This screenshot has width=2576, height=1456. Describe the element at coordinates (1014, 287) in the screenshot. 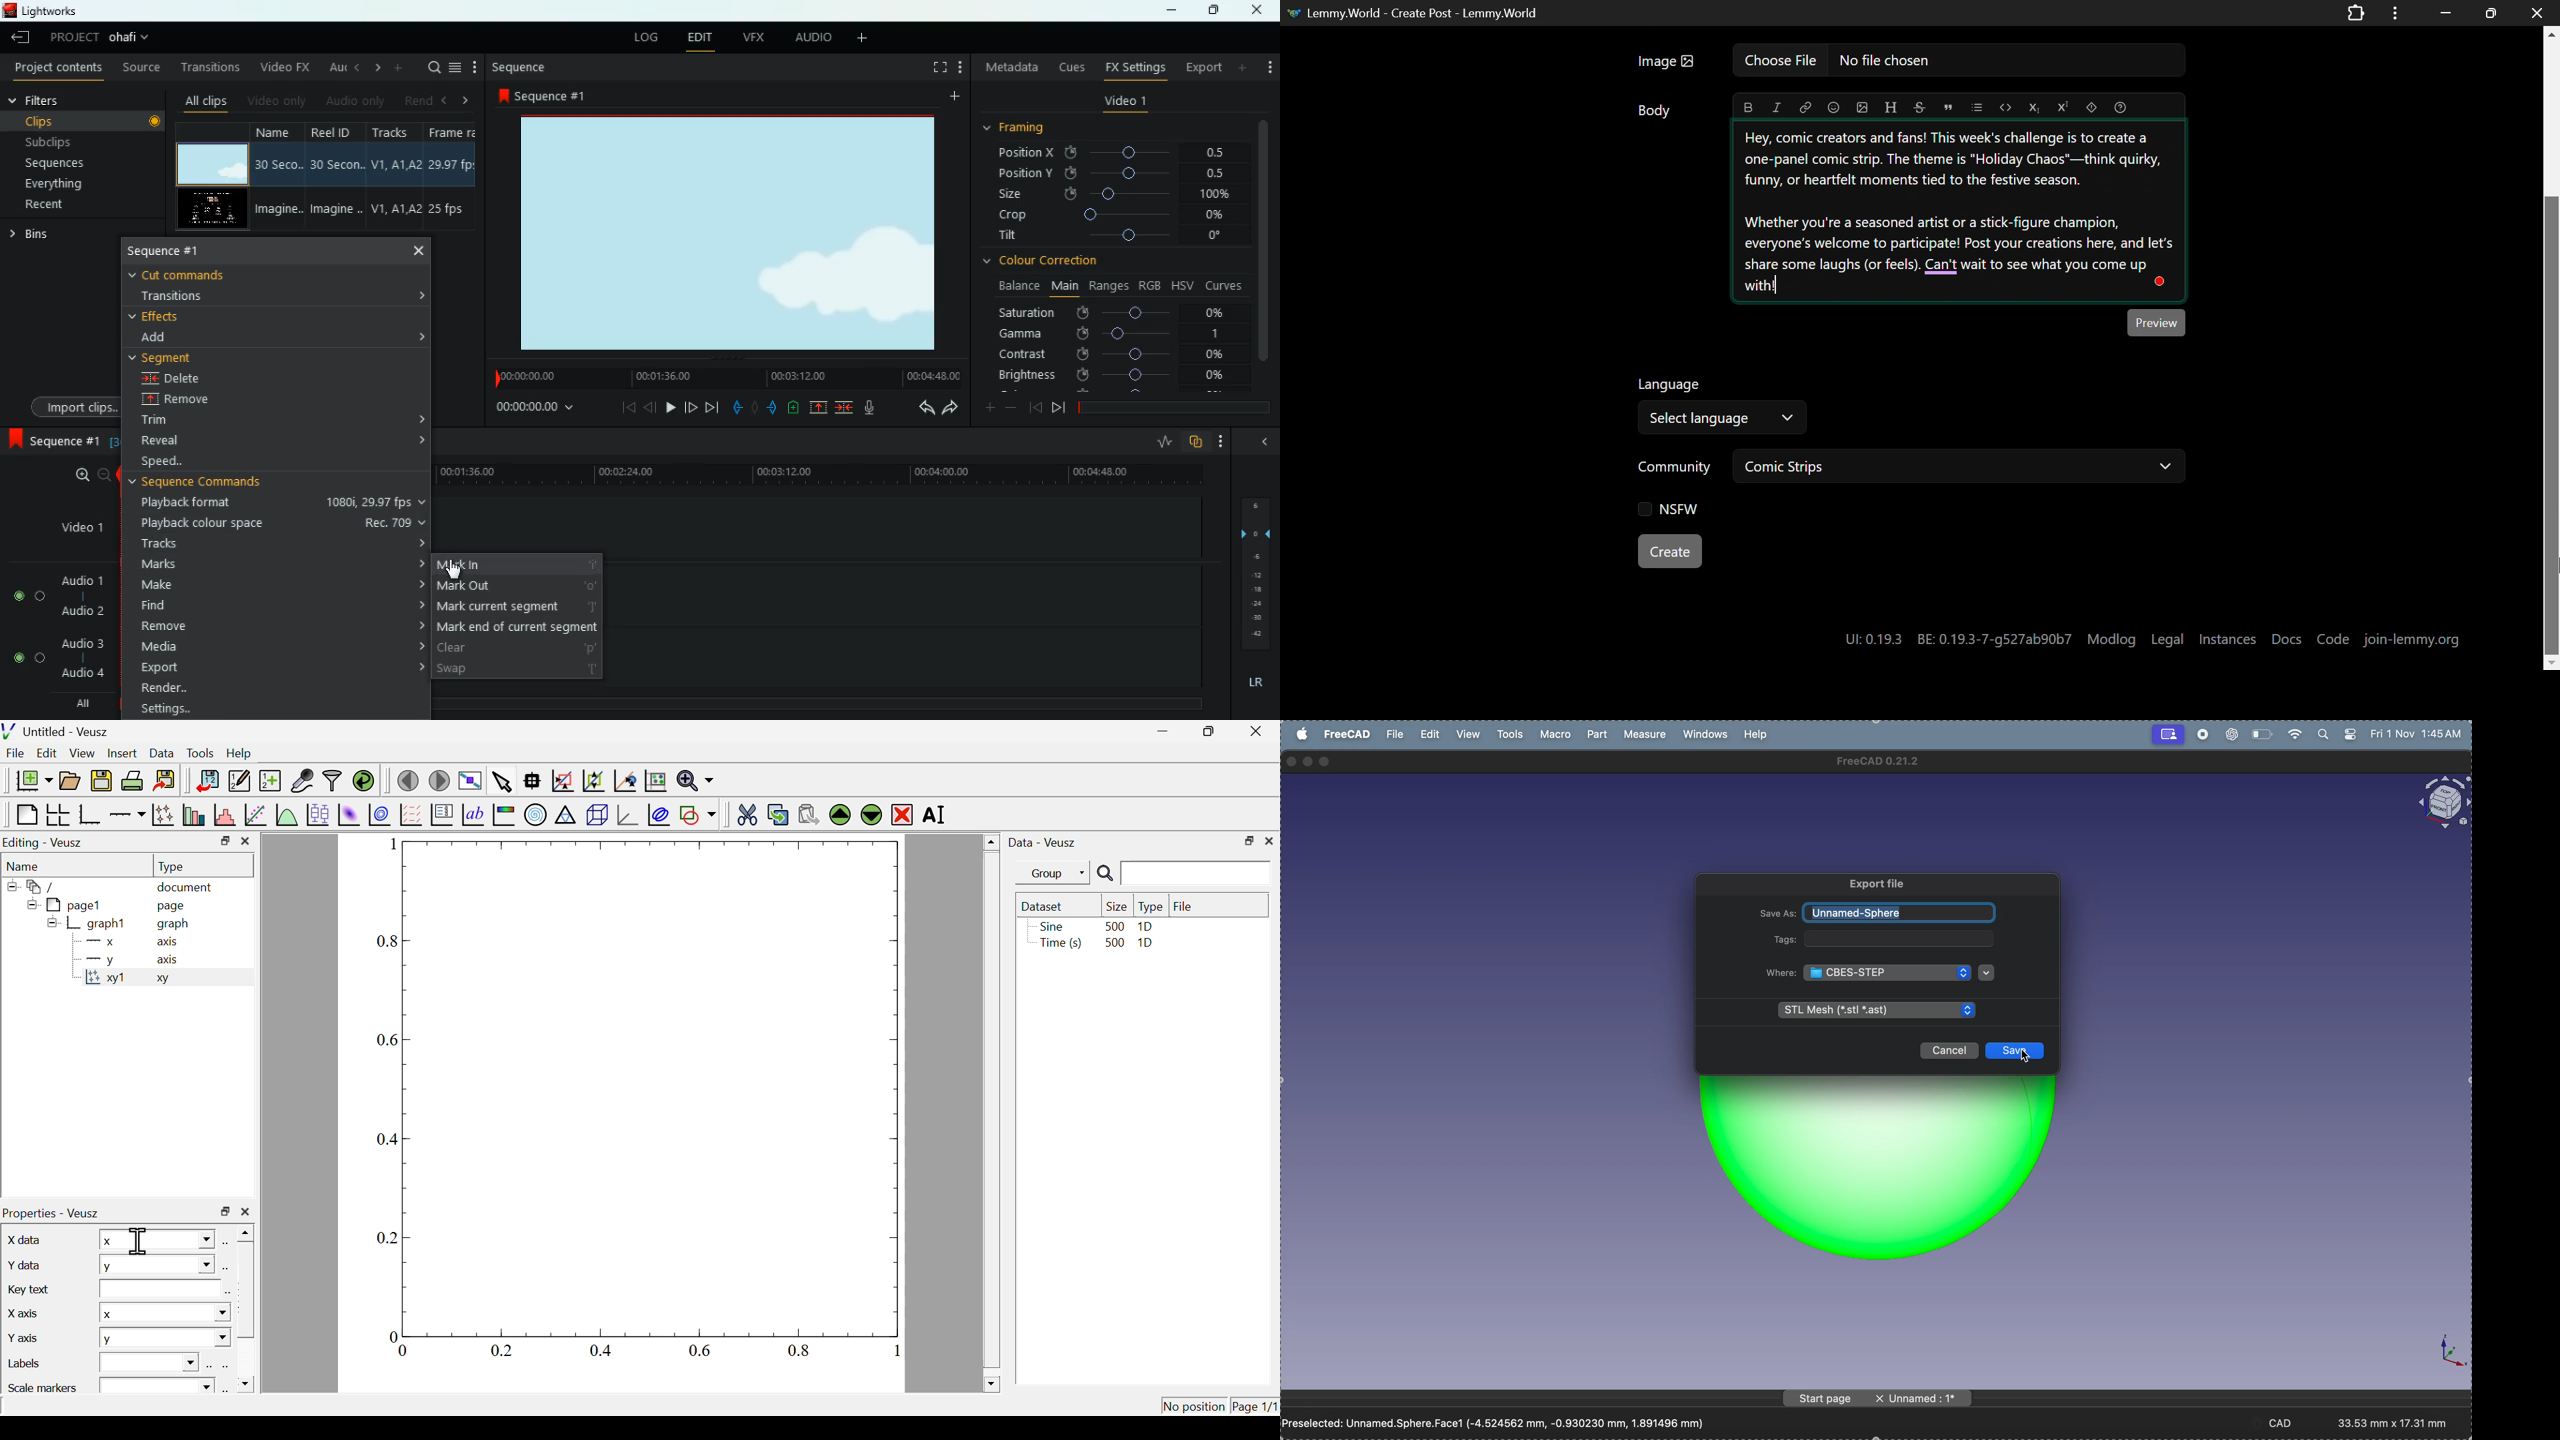

I see `balance` at that location.